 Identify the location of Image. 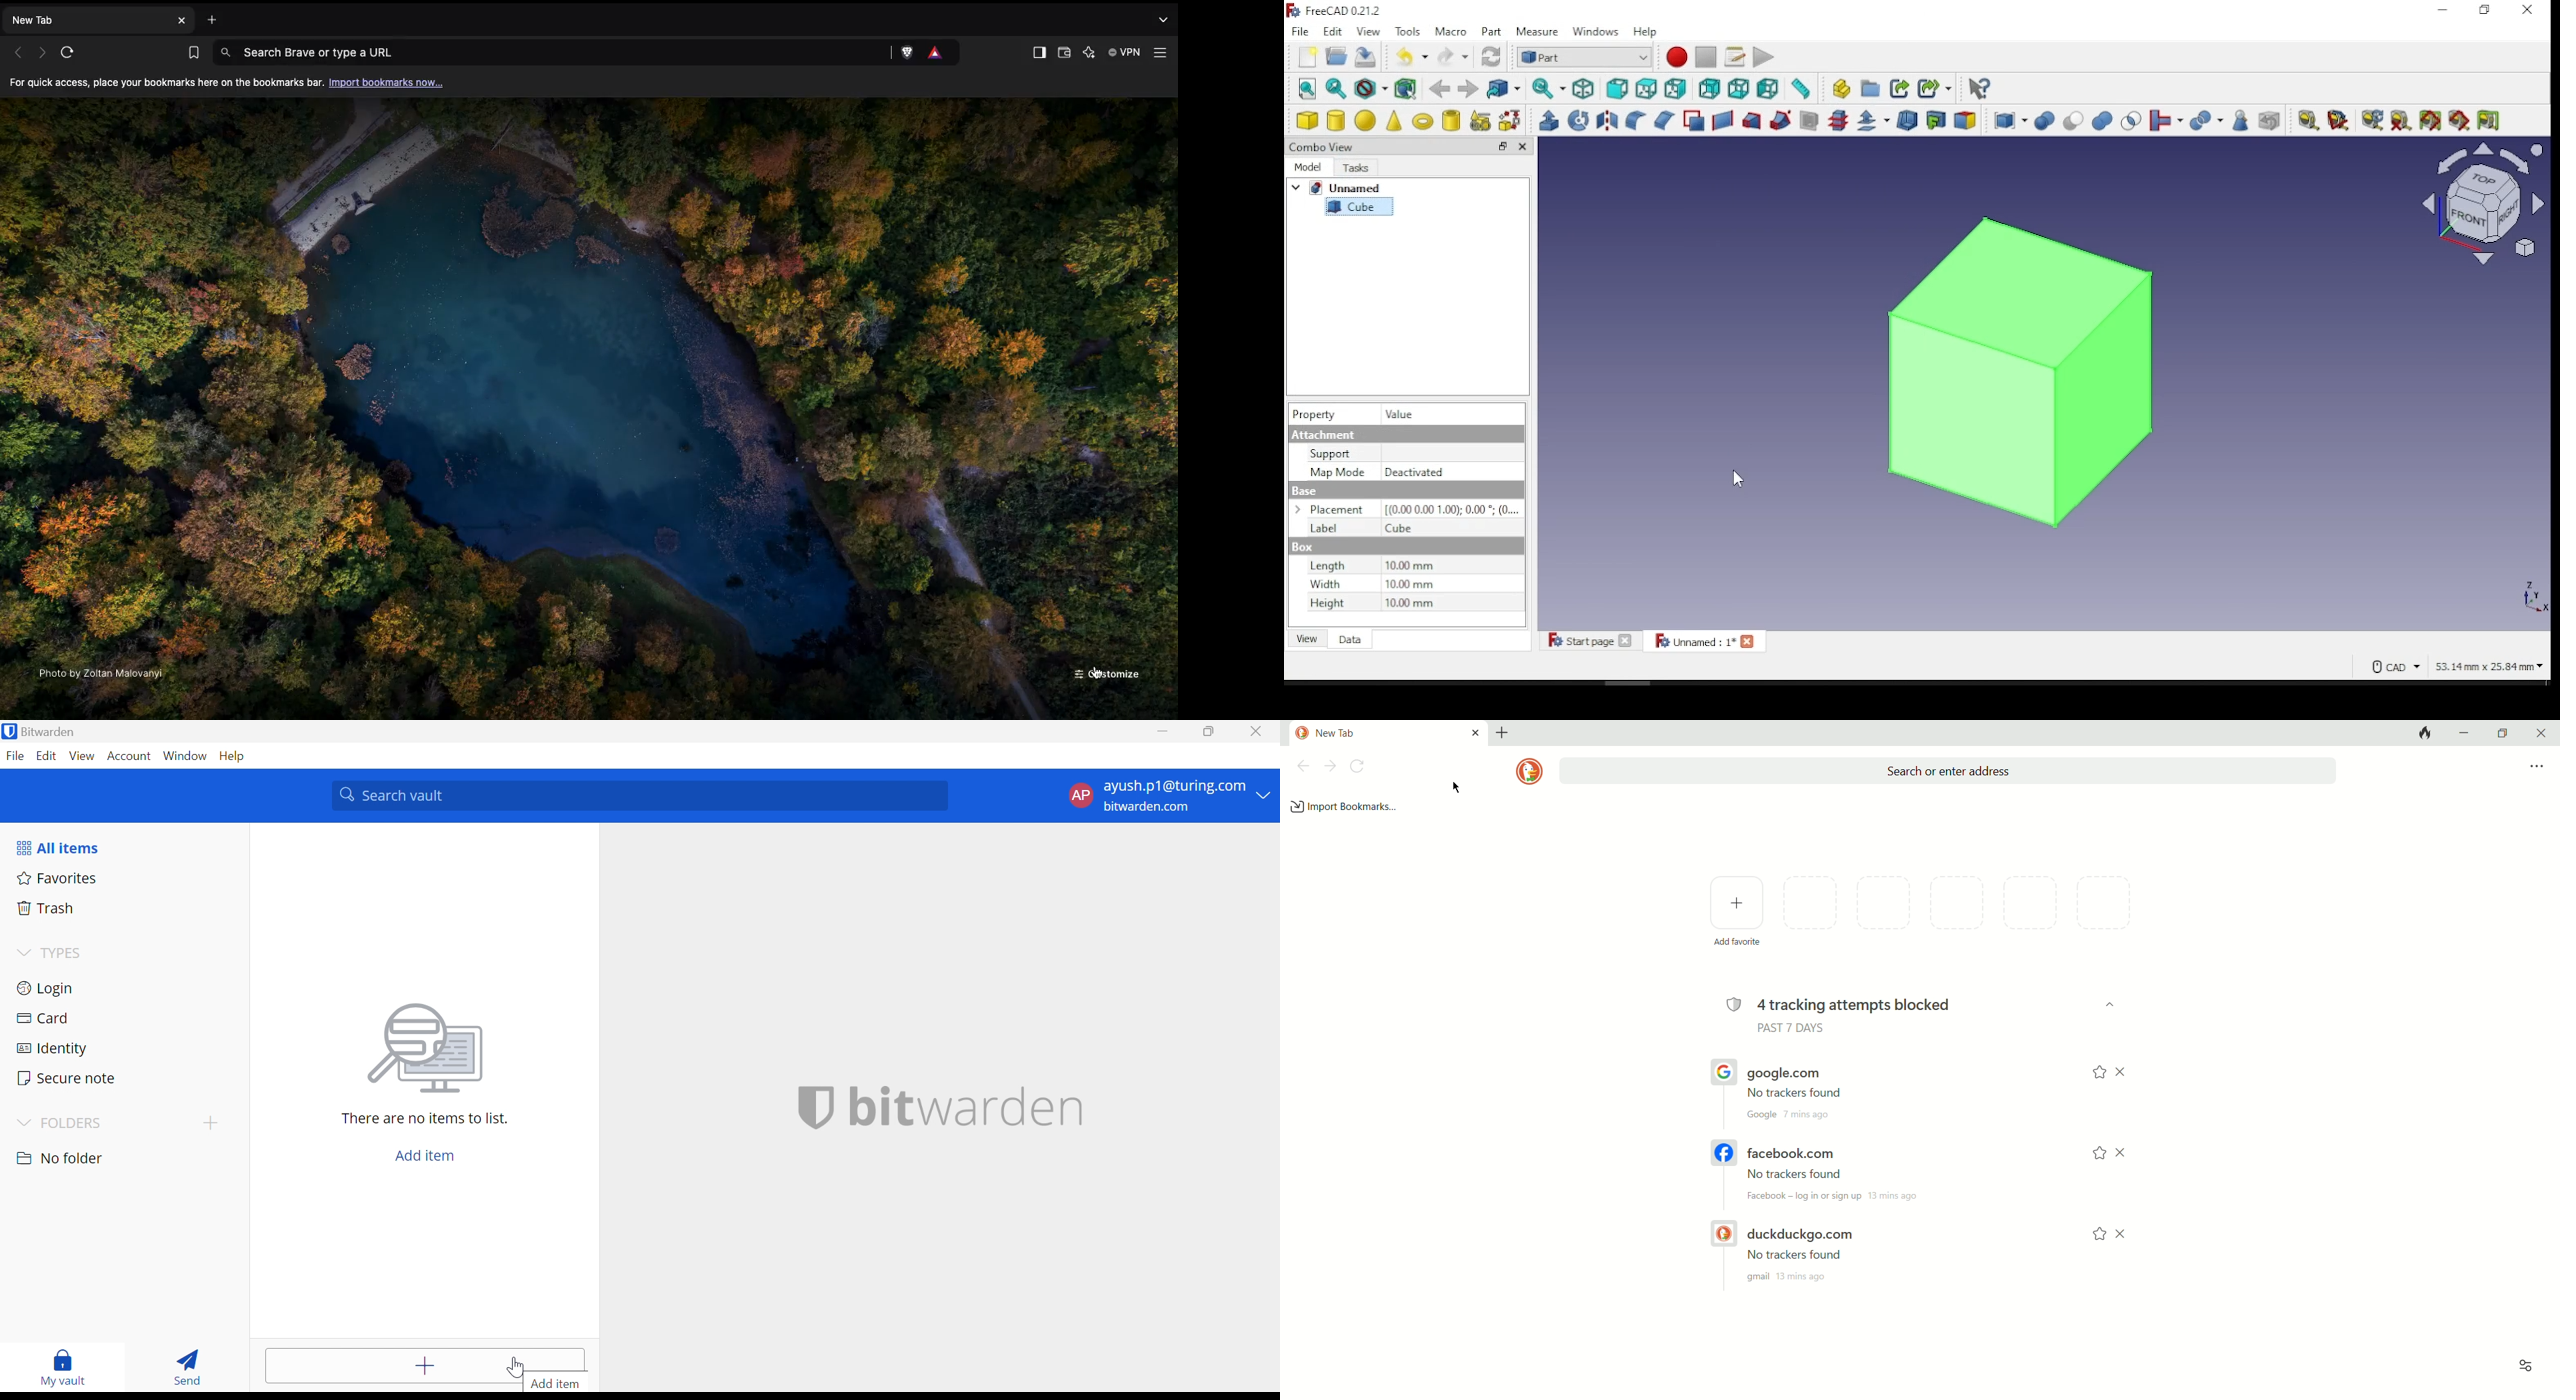
(429, 1047).